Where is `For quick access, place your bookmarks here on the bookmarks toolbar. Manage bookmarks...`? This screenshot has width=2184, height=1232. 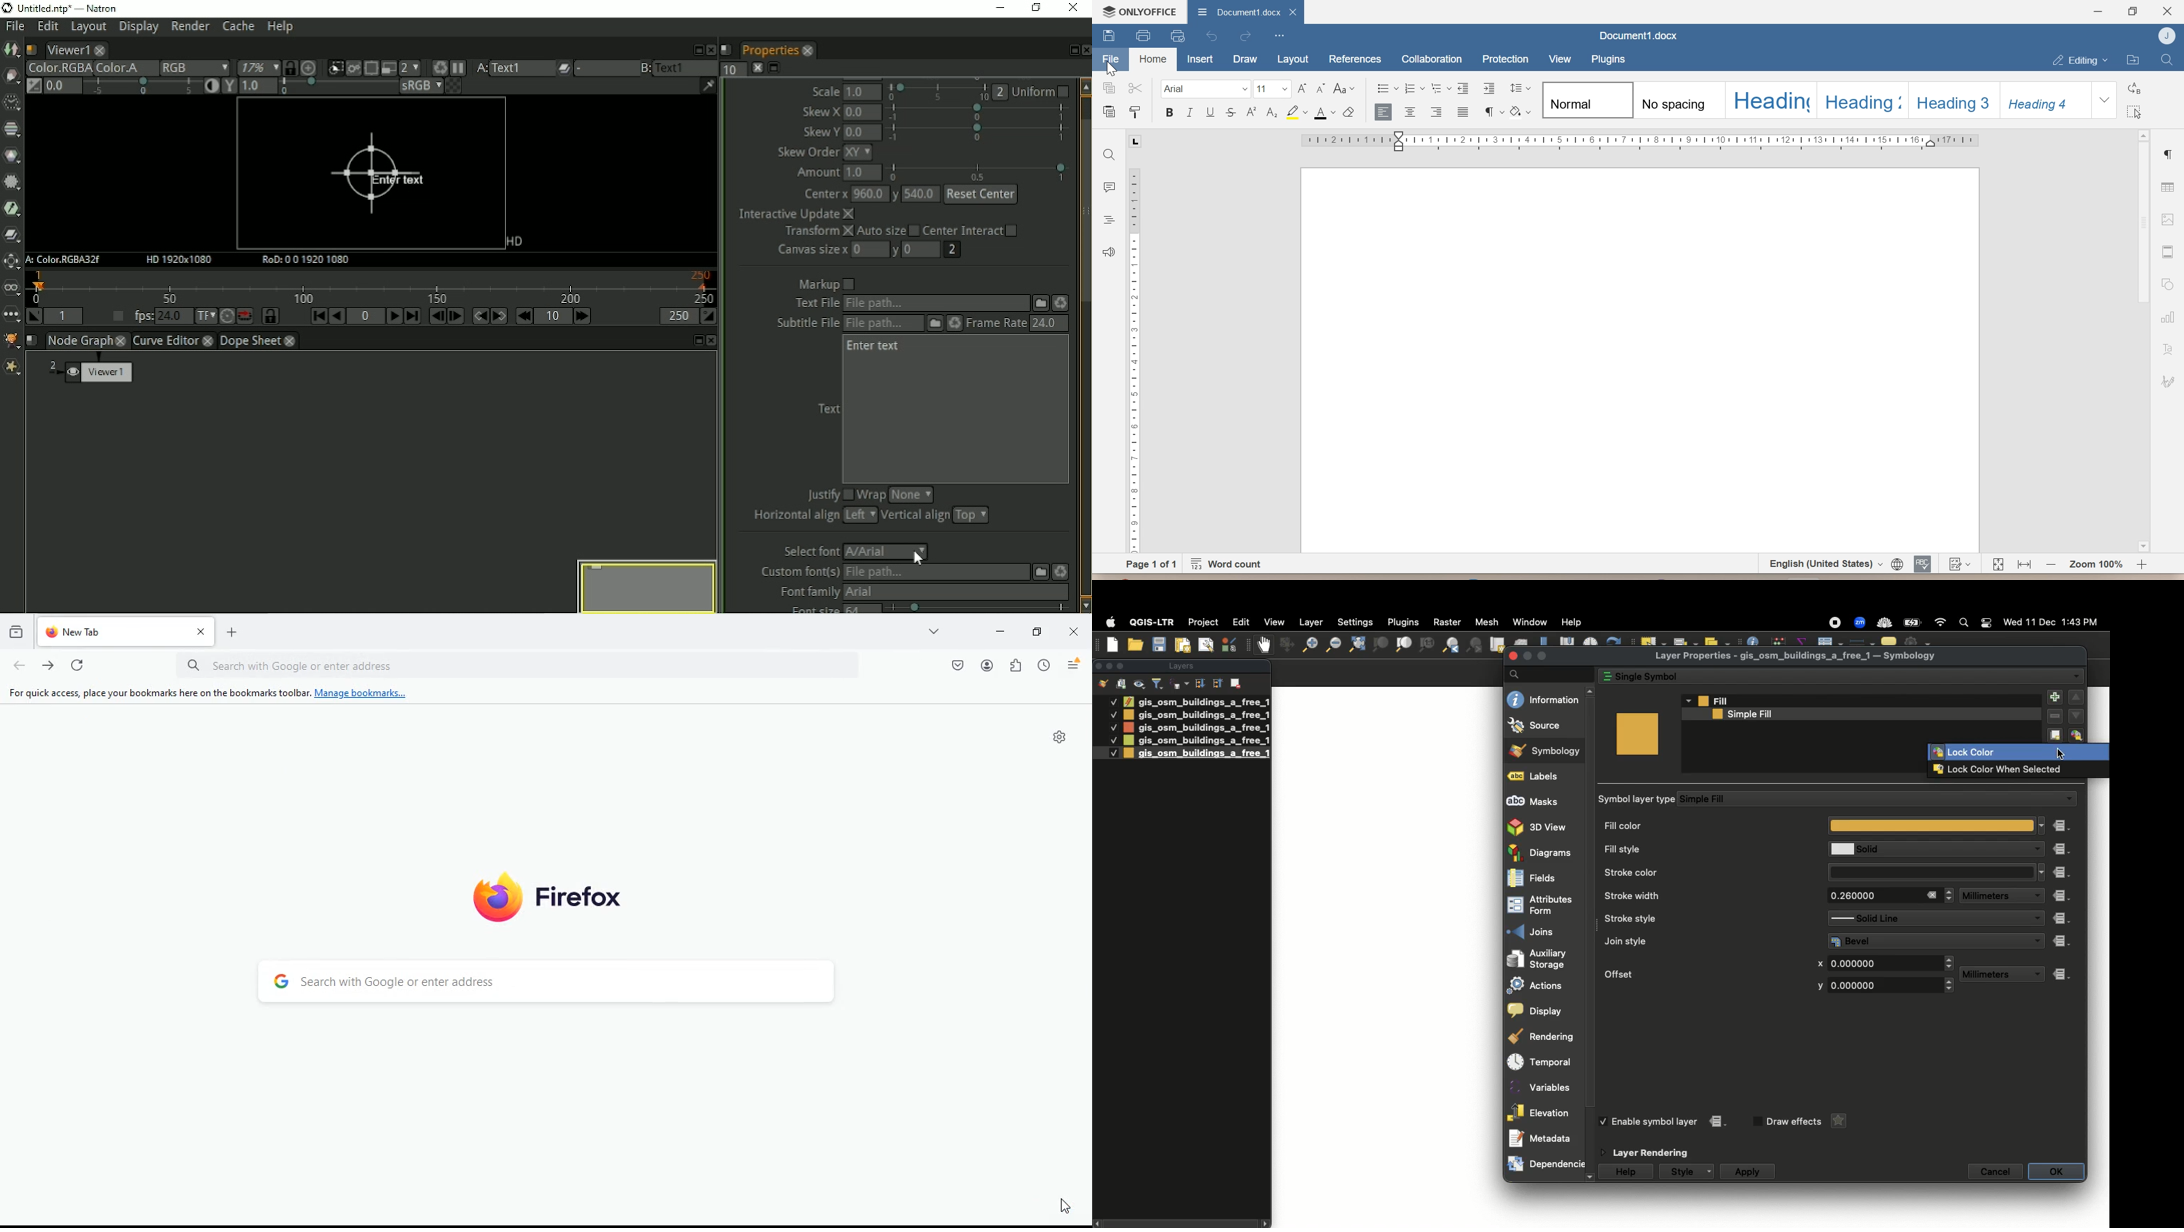
For quick access, place your bookmarks here on the bookmarks toolbar. Manage bookmarks... is located at coordinates (205, 693).